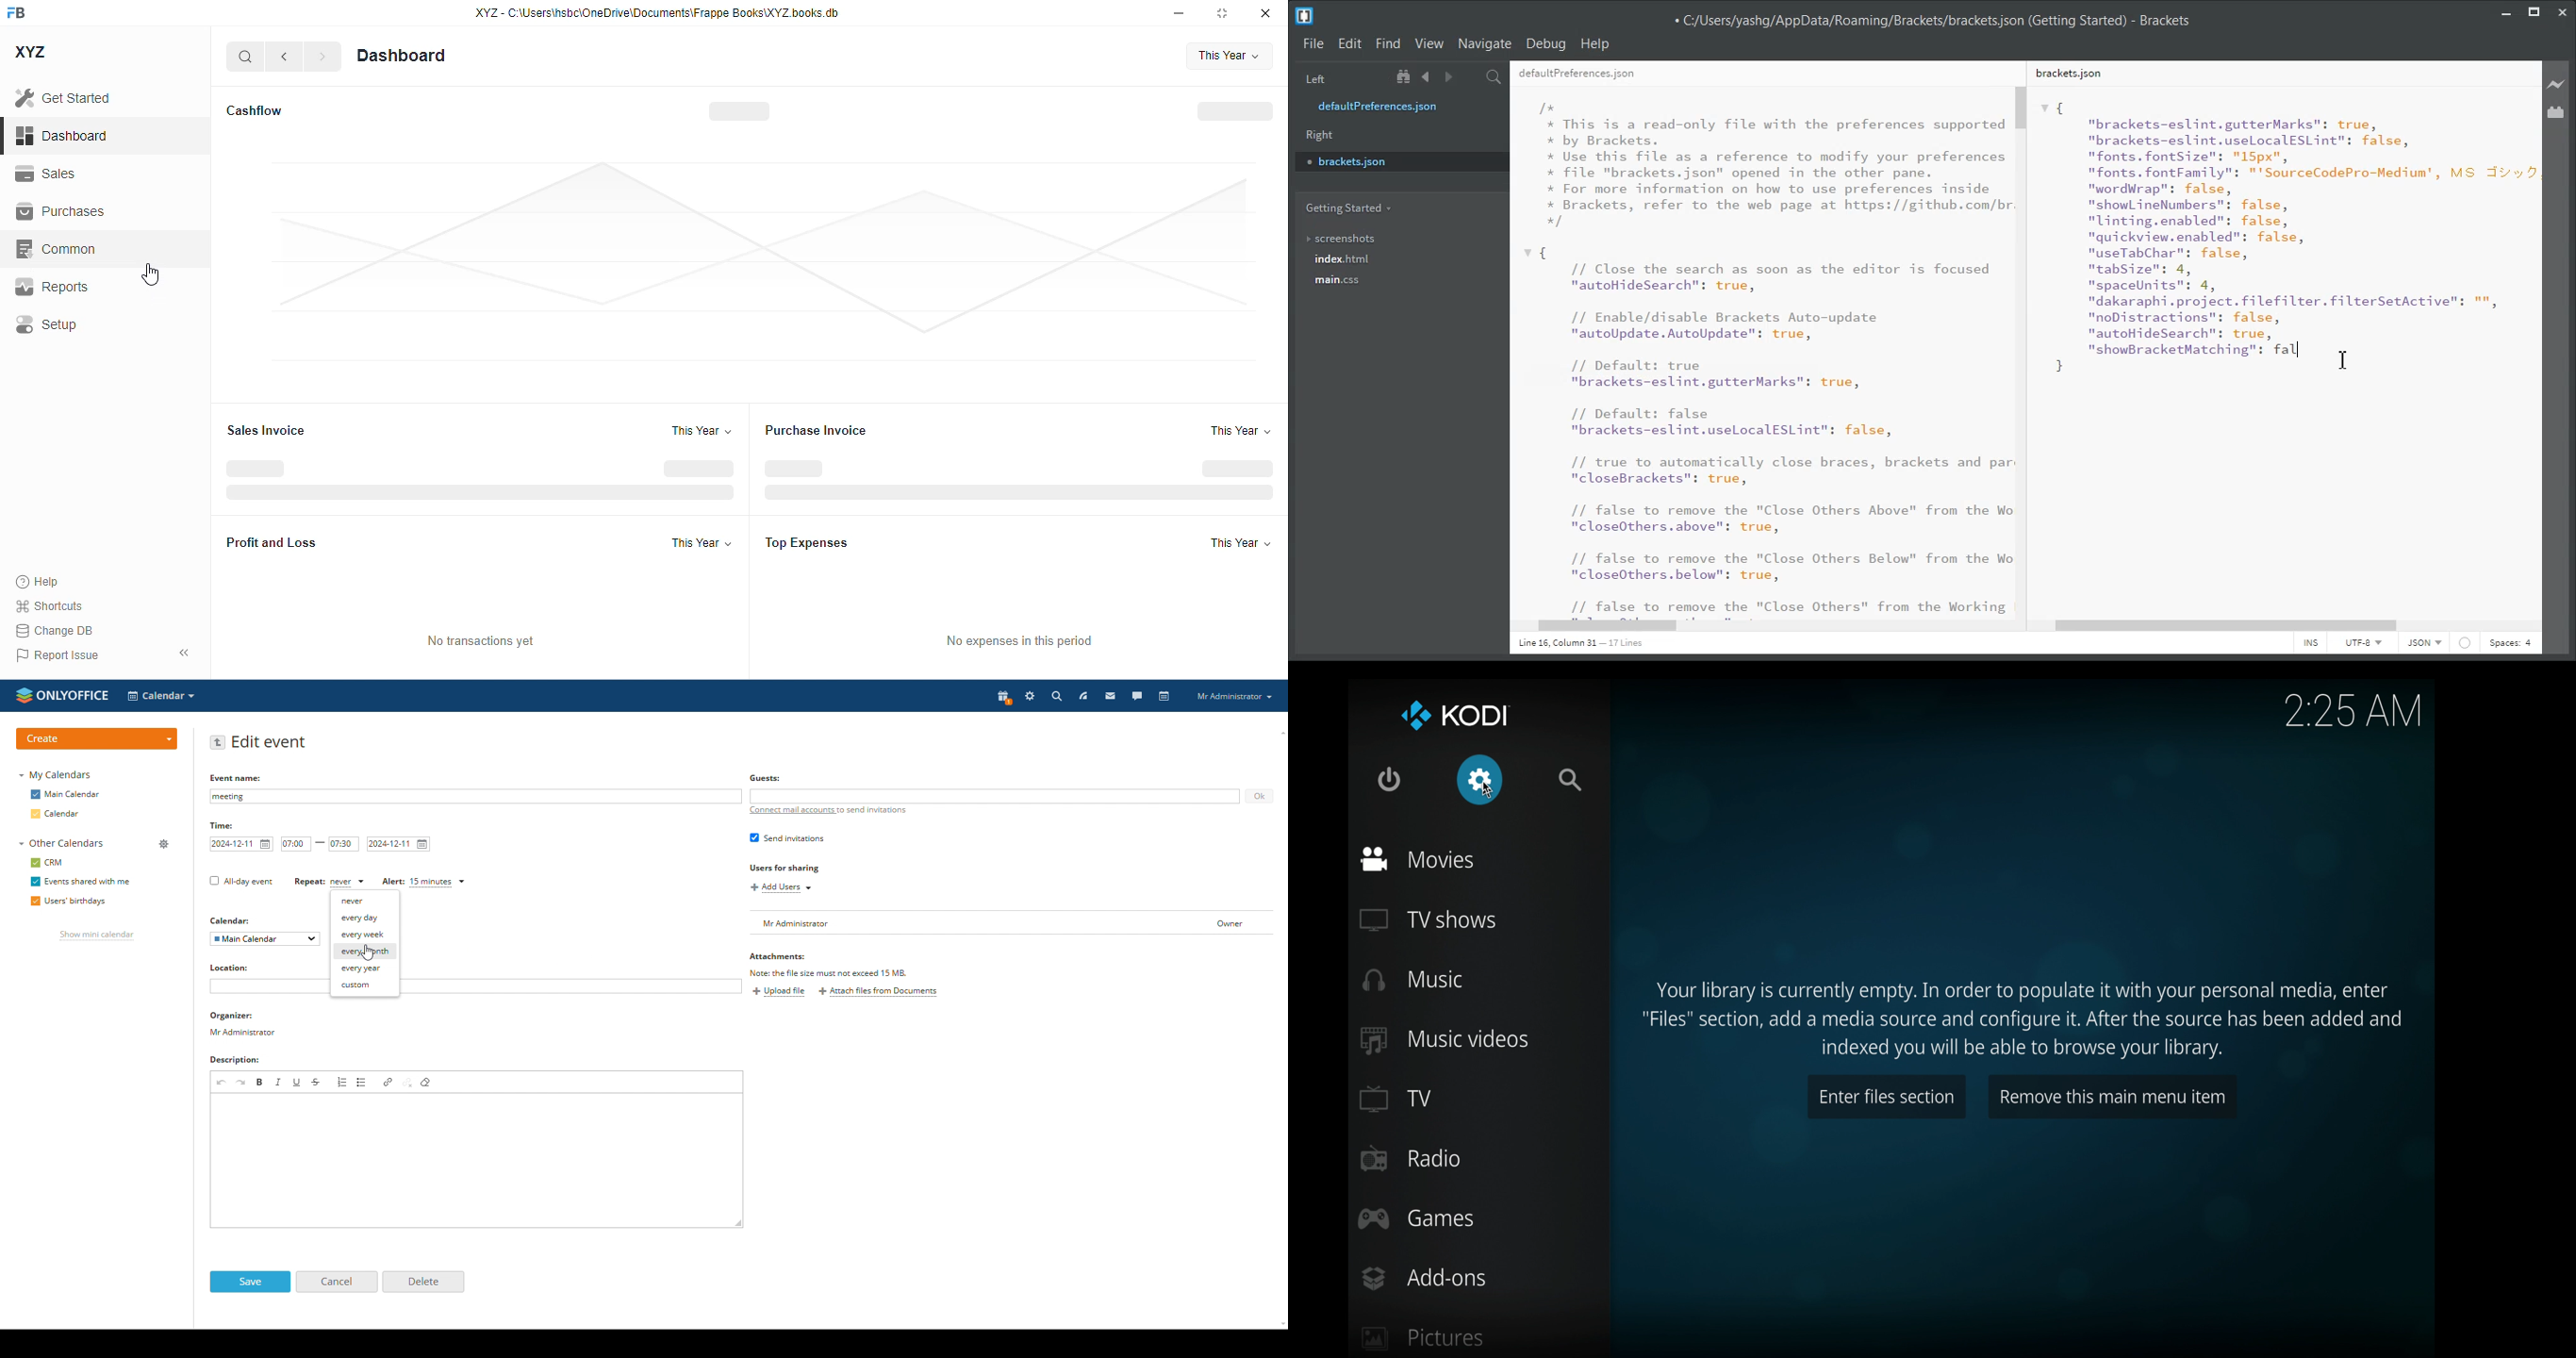 The height and width of the screenshot is (1372, 2576). I want to click on cursor, so click(2346, 360).